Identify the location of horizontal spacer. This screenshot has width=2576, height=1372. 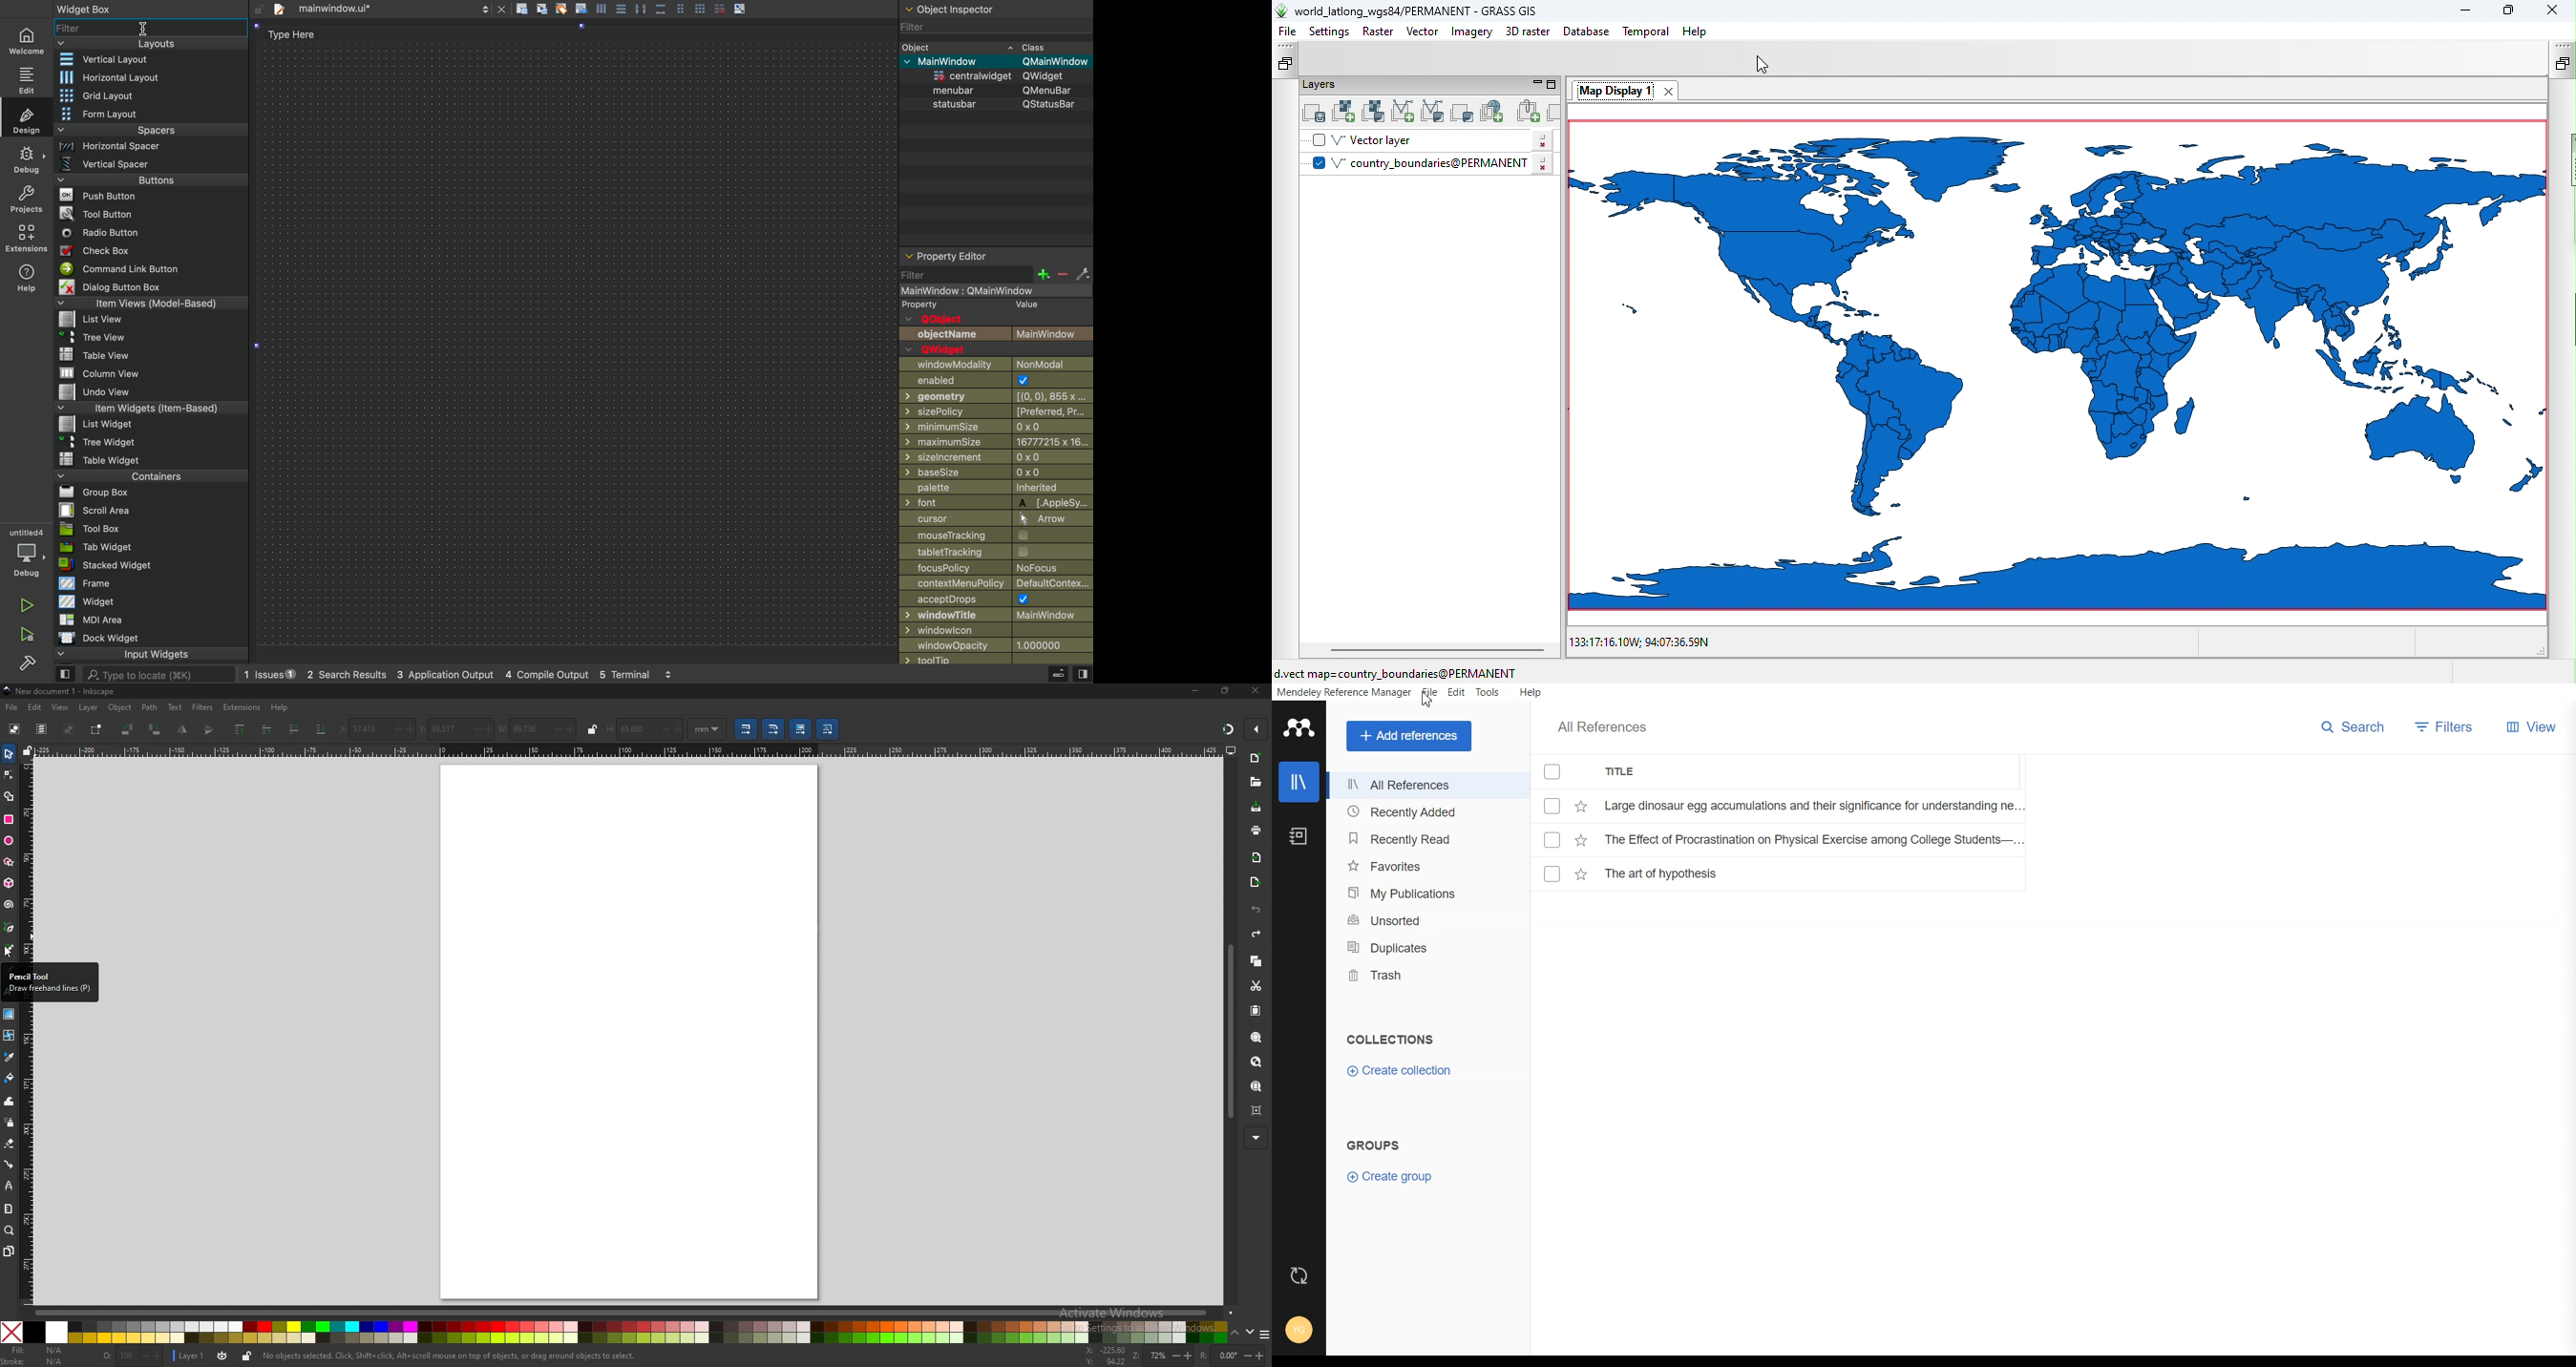
(149, 145).